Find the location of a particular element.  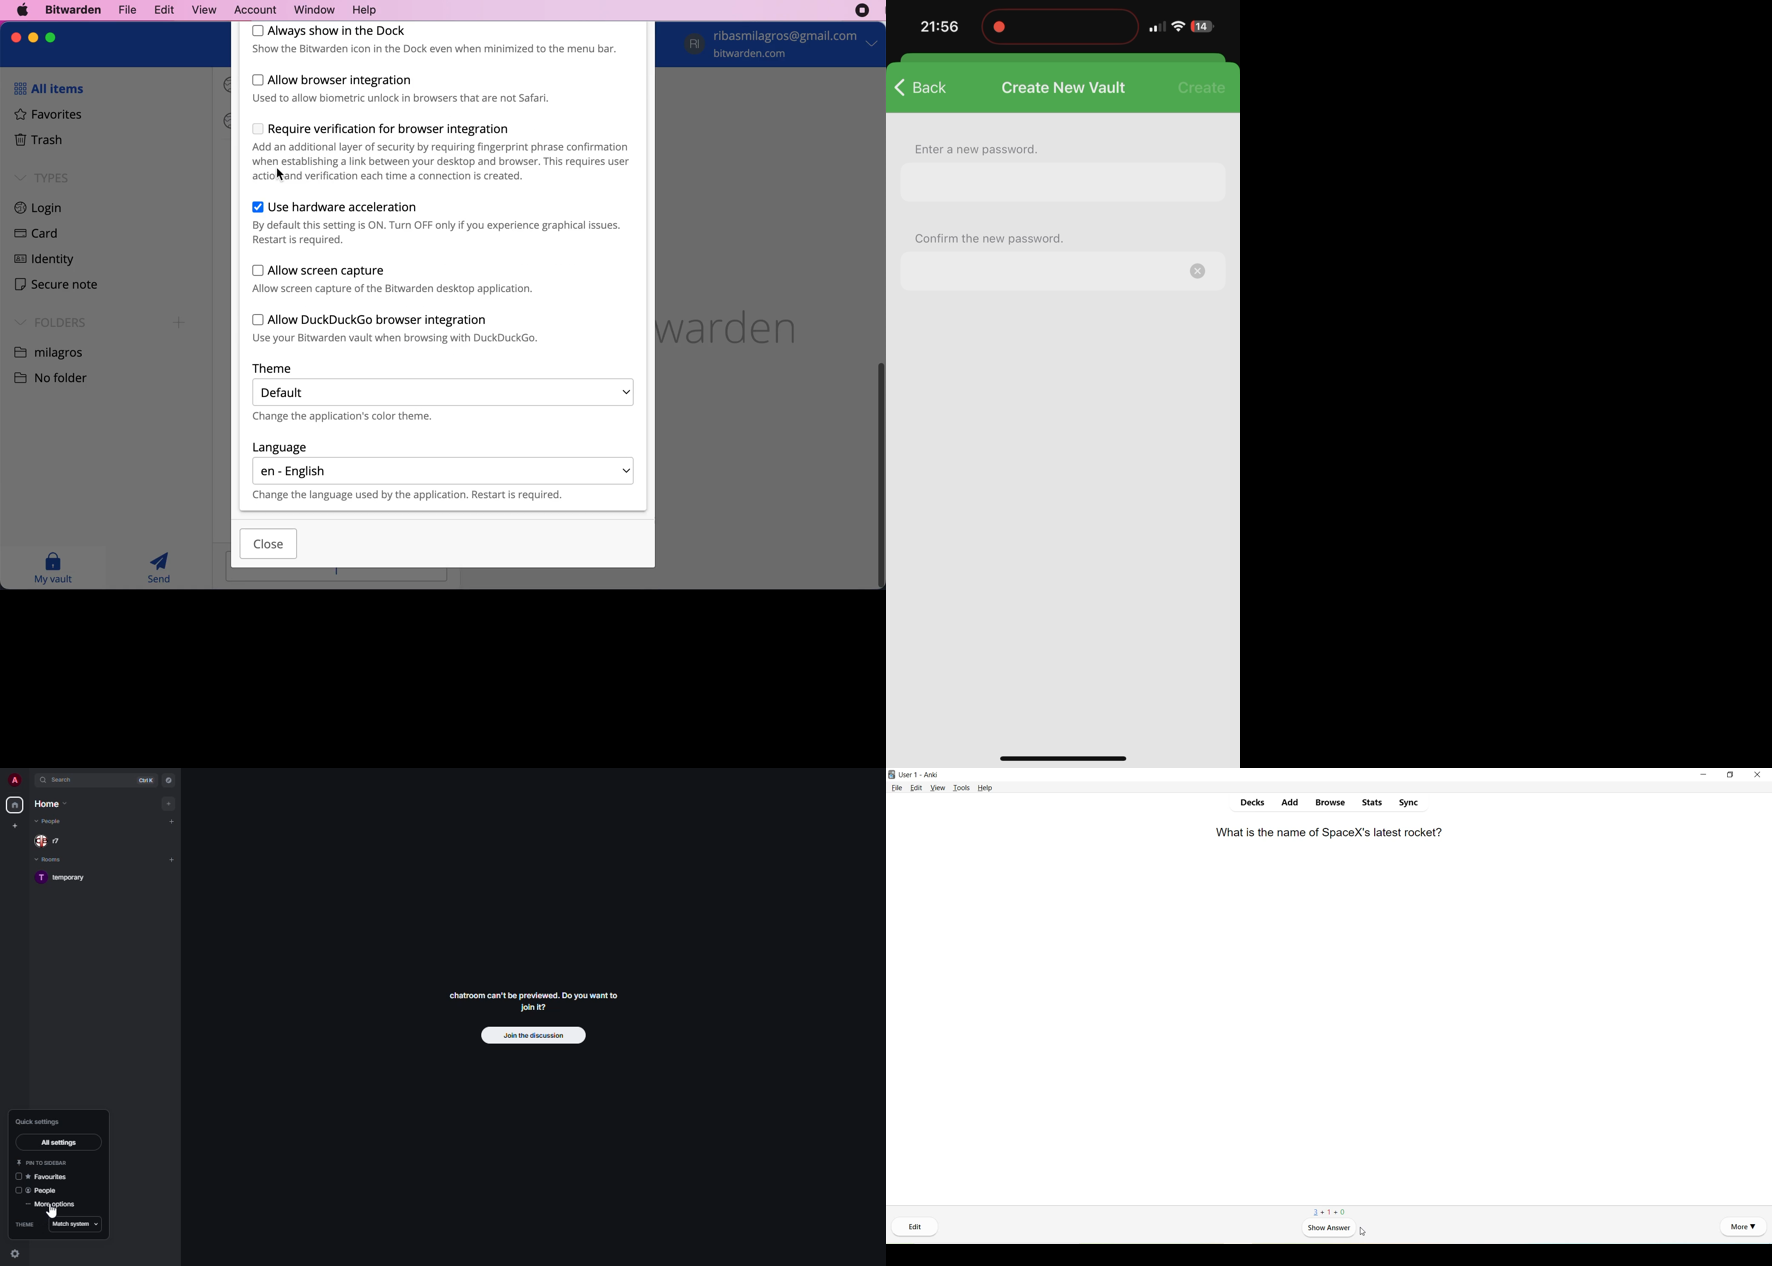

What is the name of SpaceX's latest rocket? is located at coordinates (1328, 834).